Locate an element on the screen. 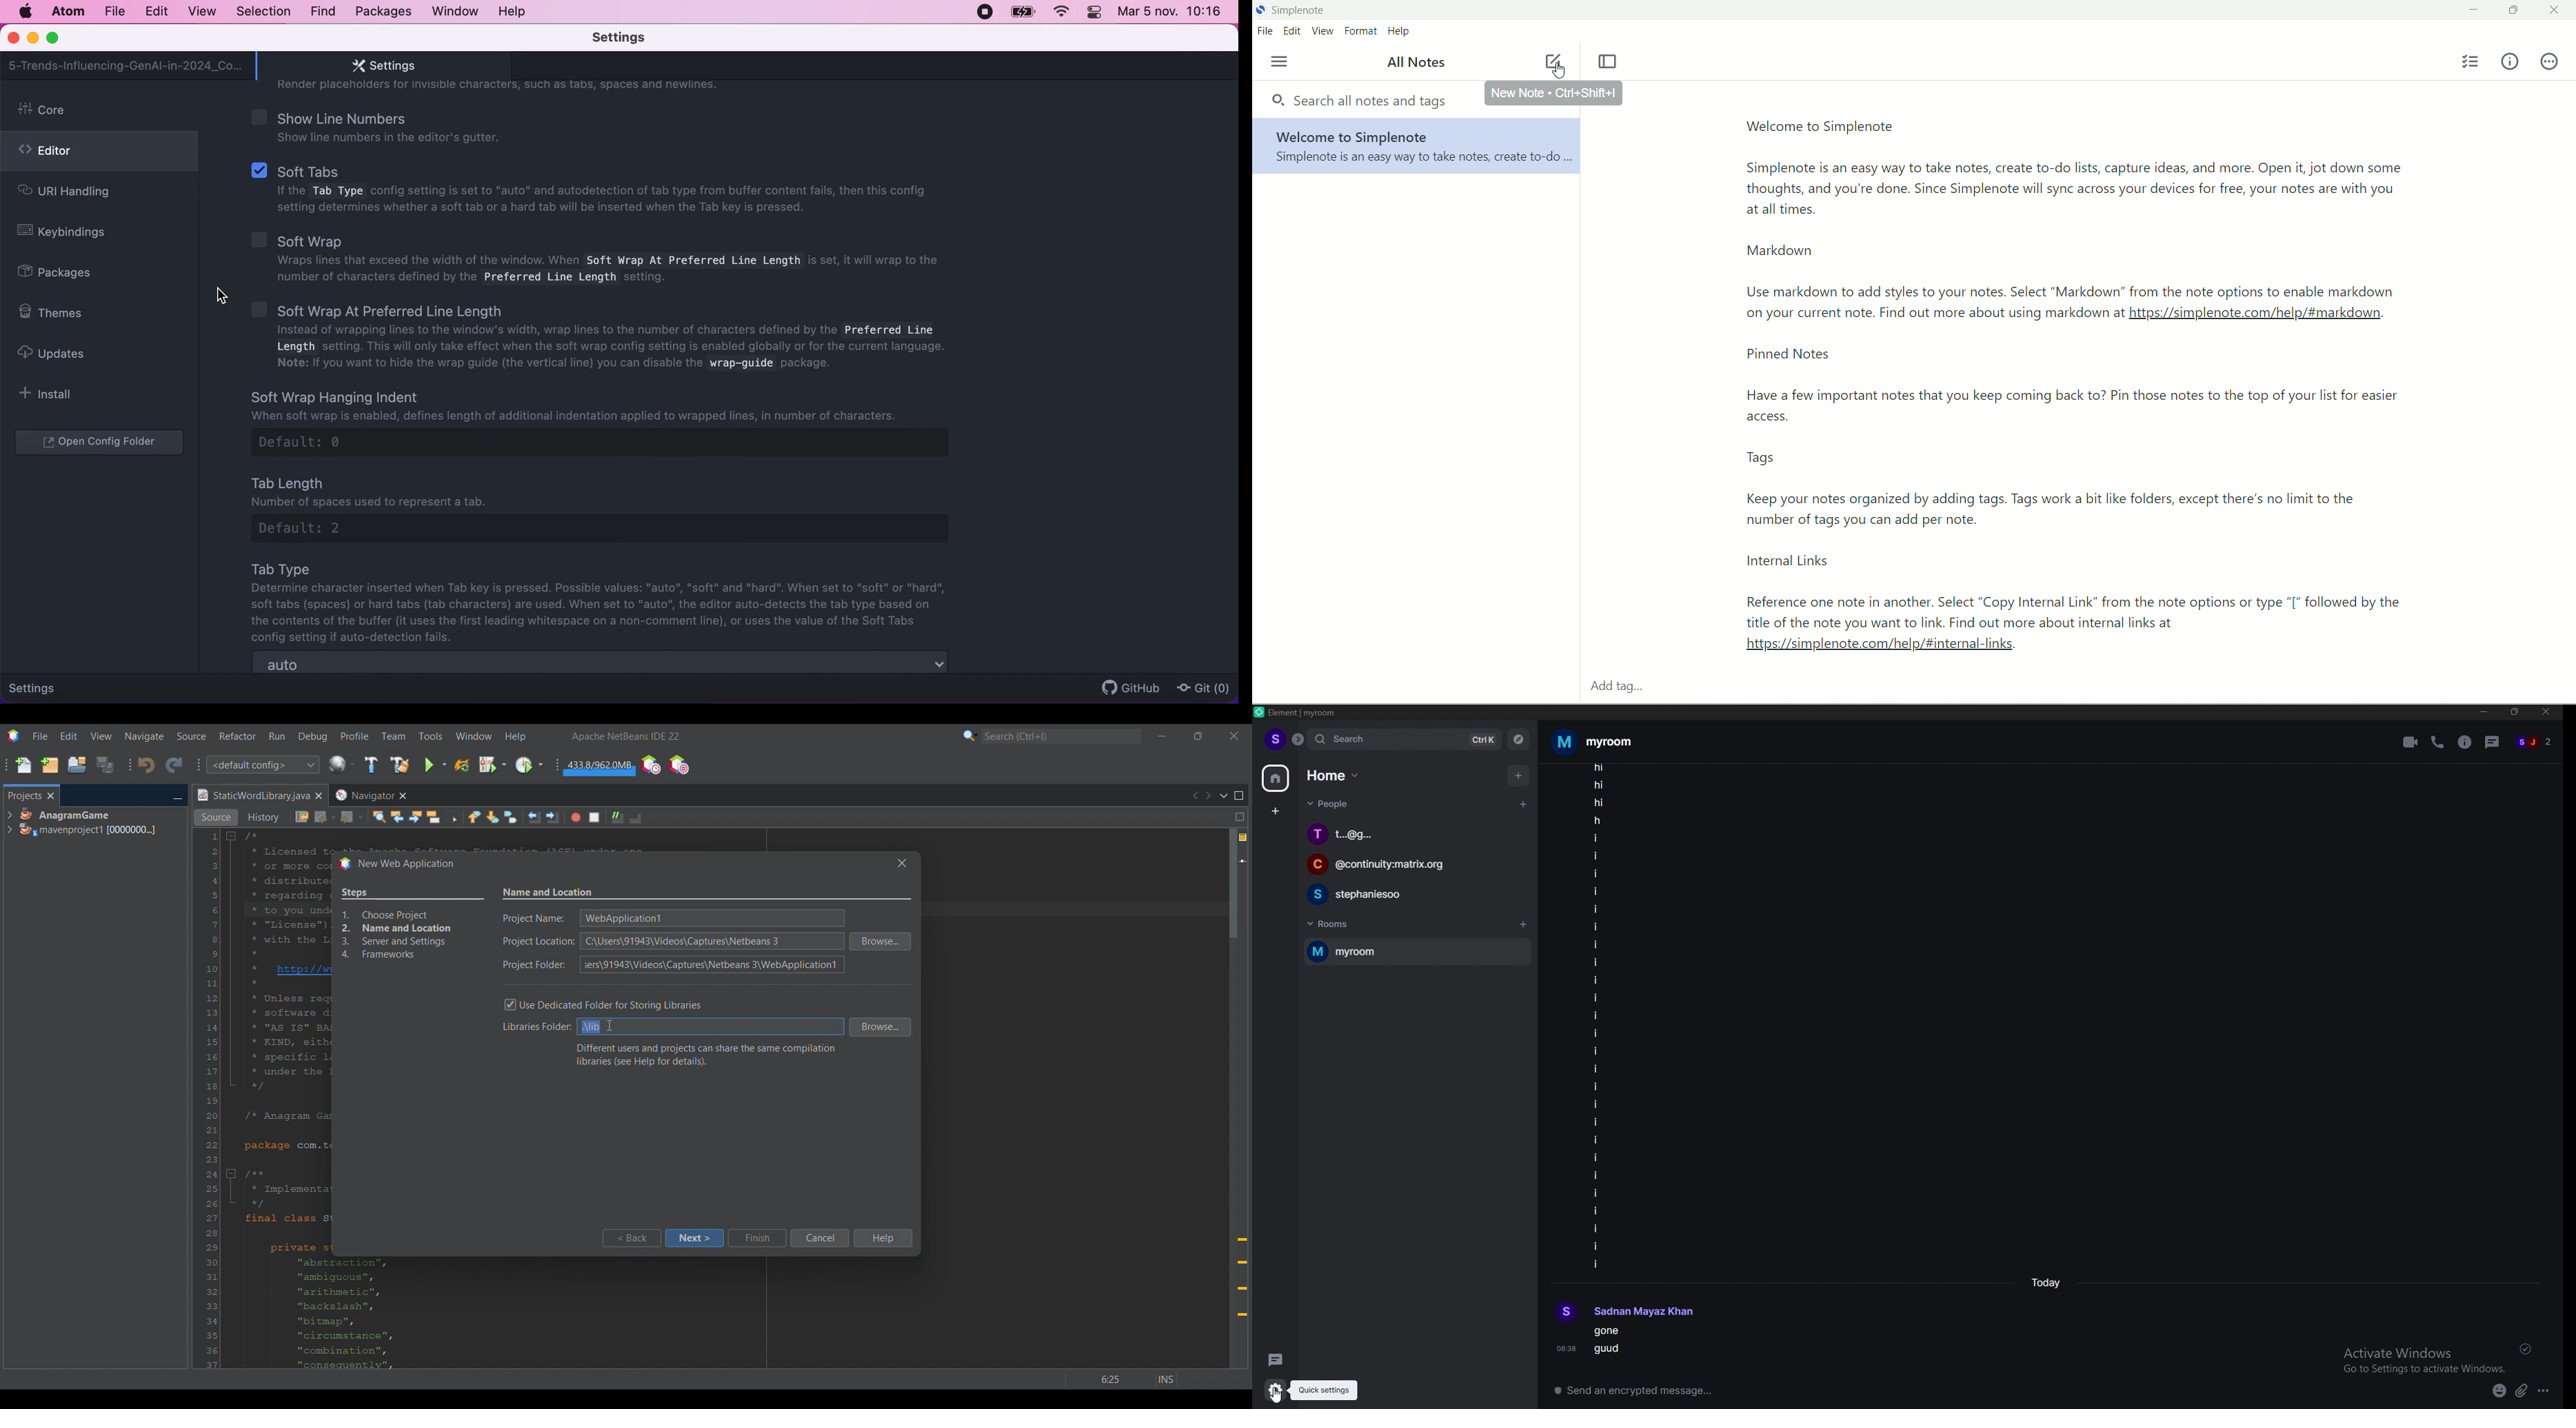 The height and width of the screenshot is (1428, 2576). Finish is located at coordinates (757, 1238).